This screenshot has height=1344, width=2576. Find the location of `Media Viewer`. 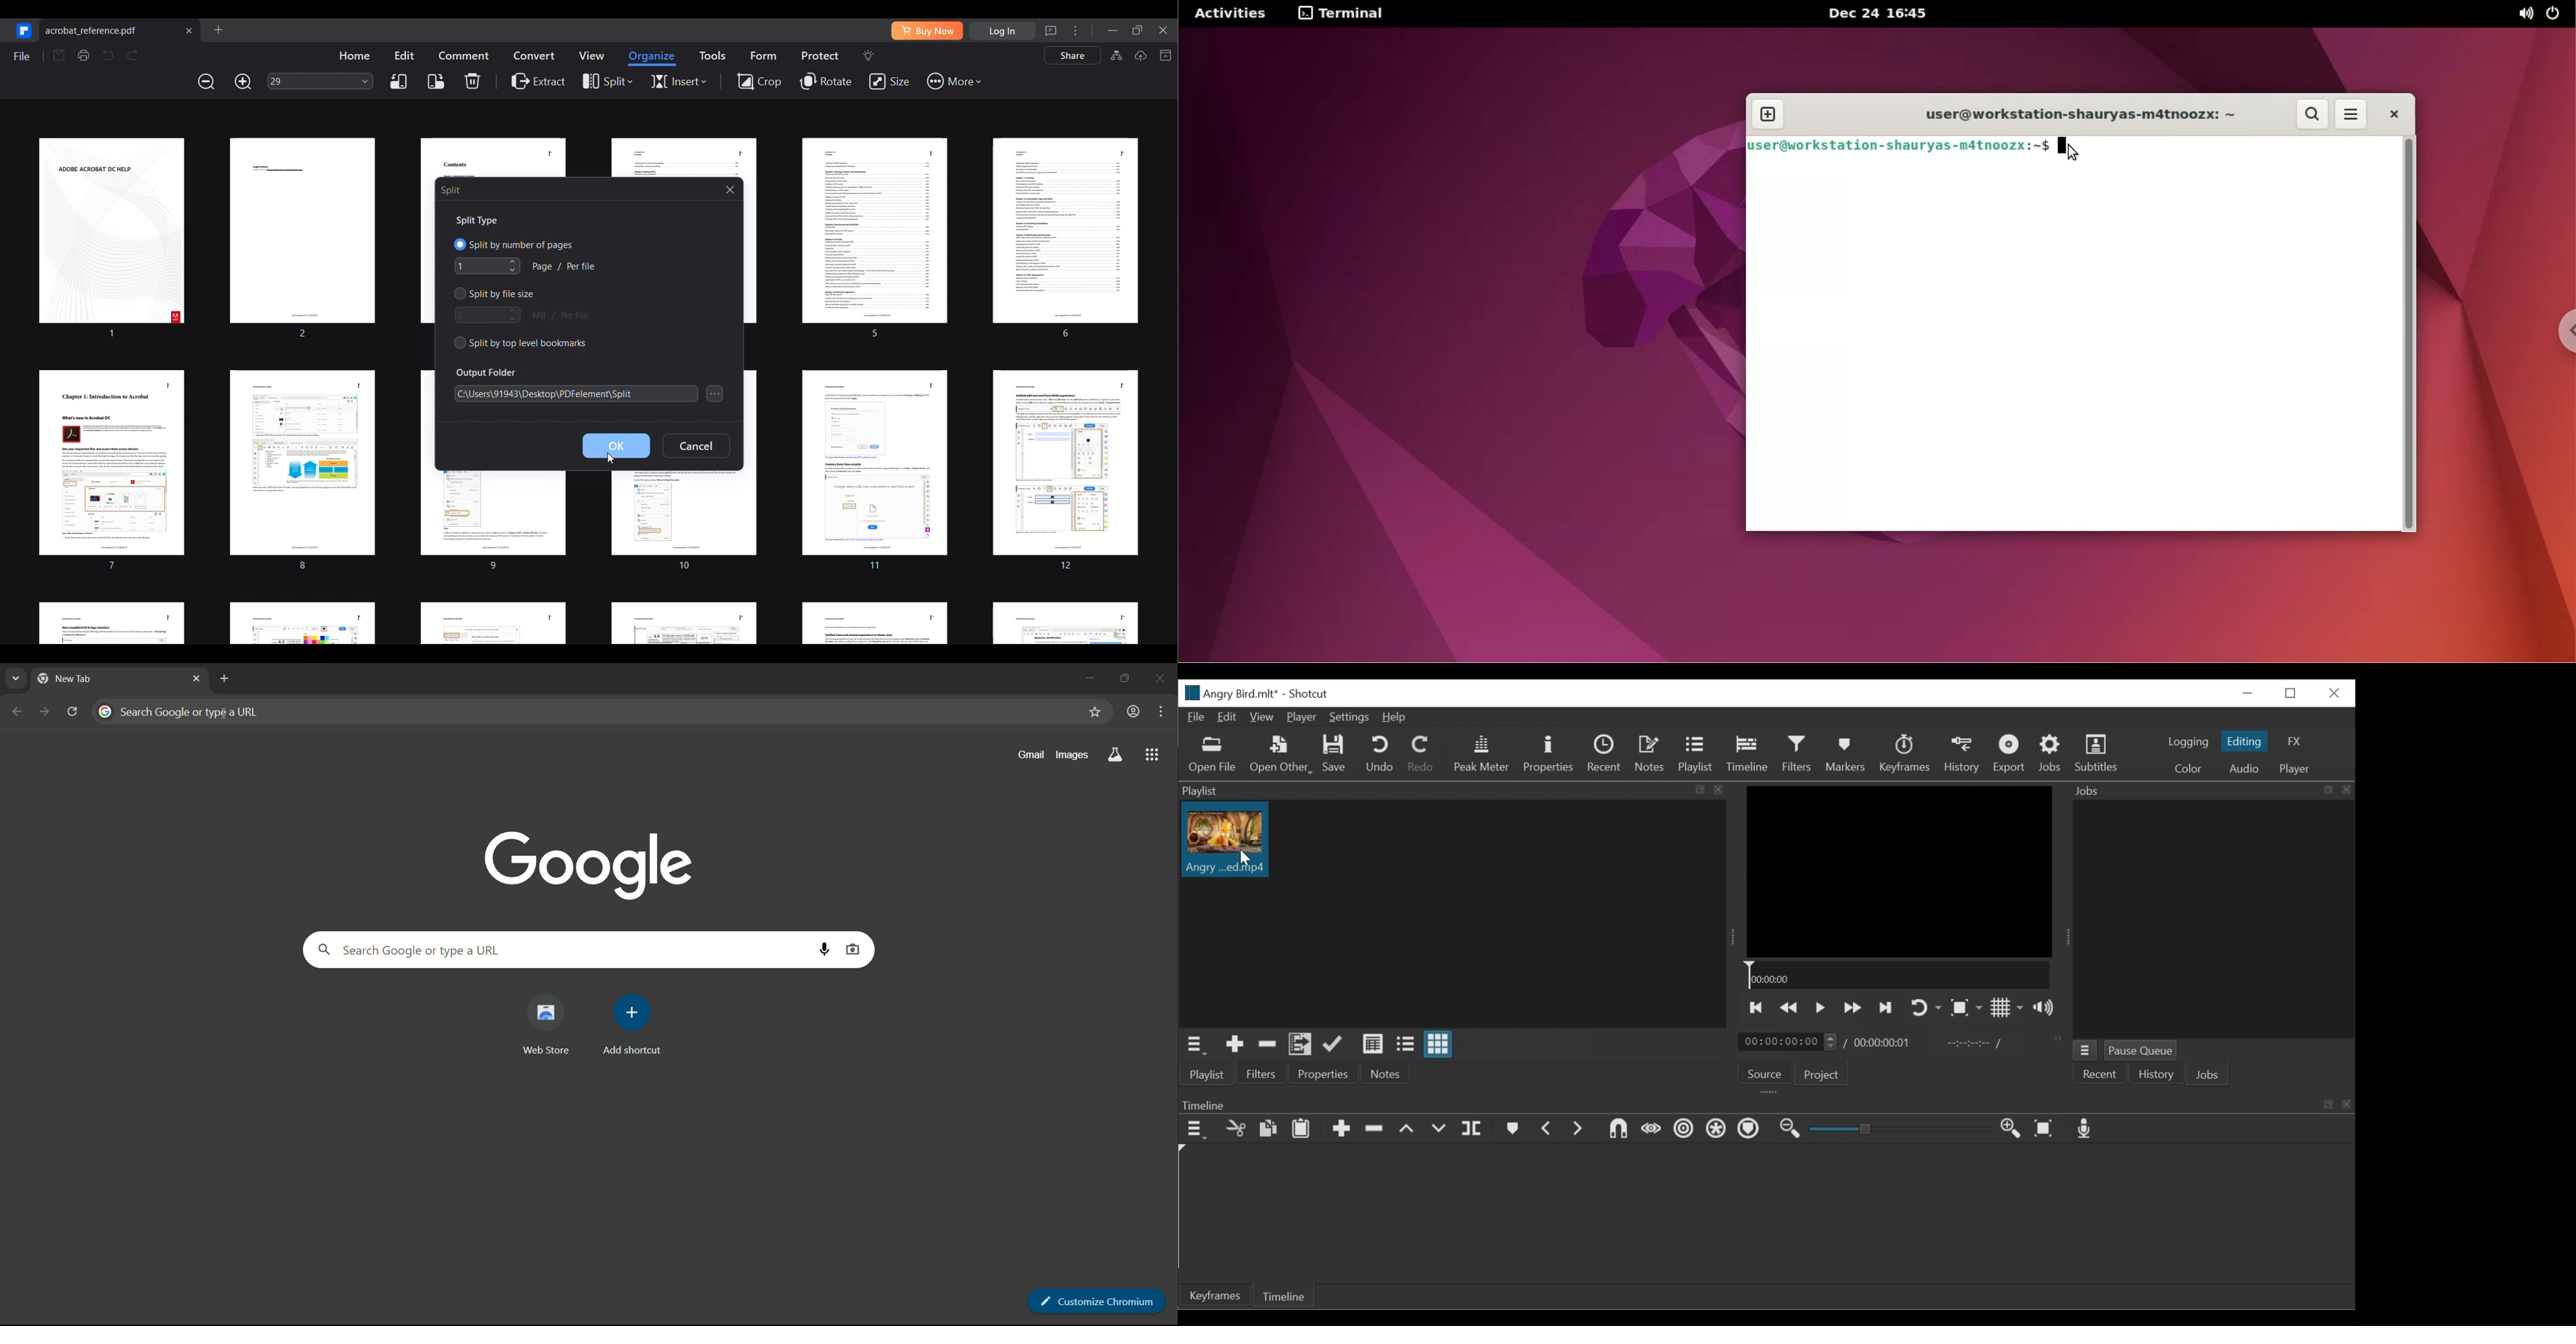

Media Viewer is located at coordinates (1899, 871).